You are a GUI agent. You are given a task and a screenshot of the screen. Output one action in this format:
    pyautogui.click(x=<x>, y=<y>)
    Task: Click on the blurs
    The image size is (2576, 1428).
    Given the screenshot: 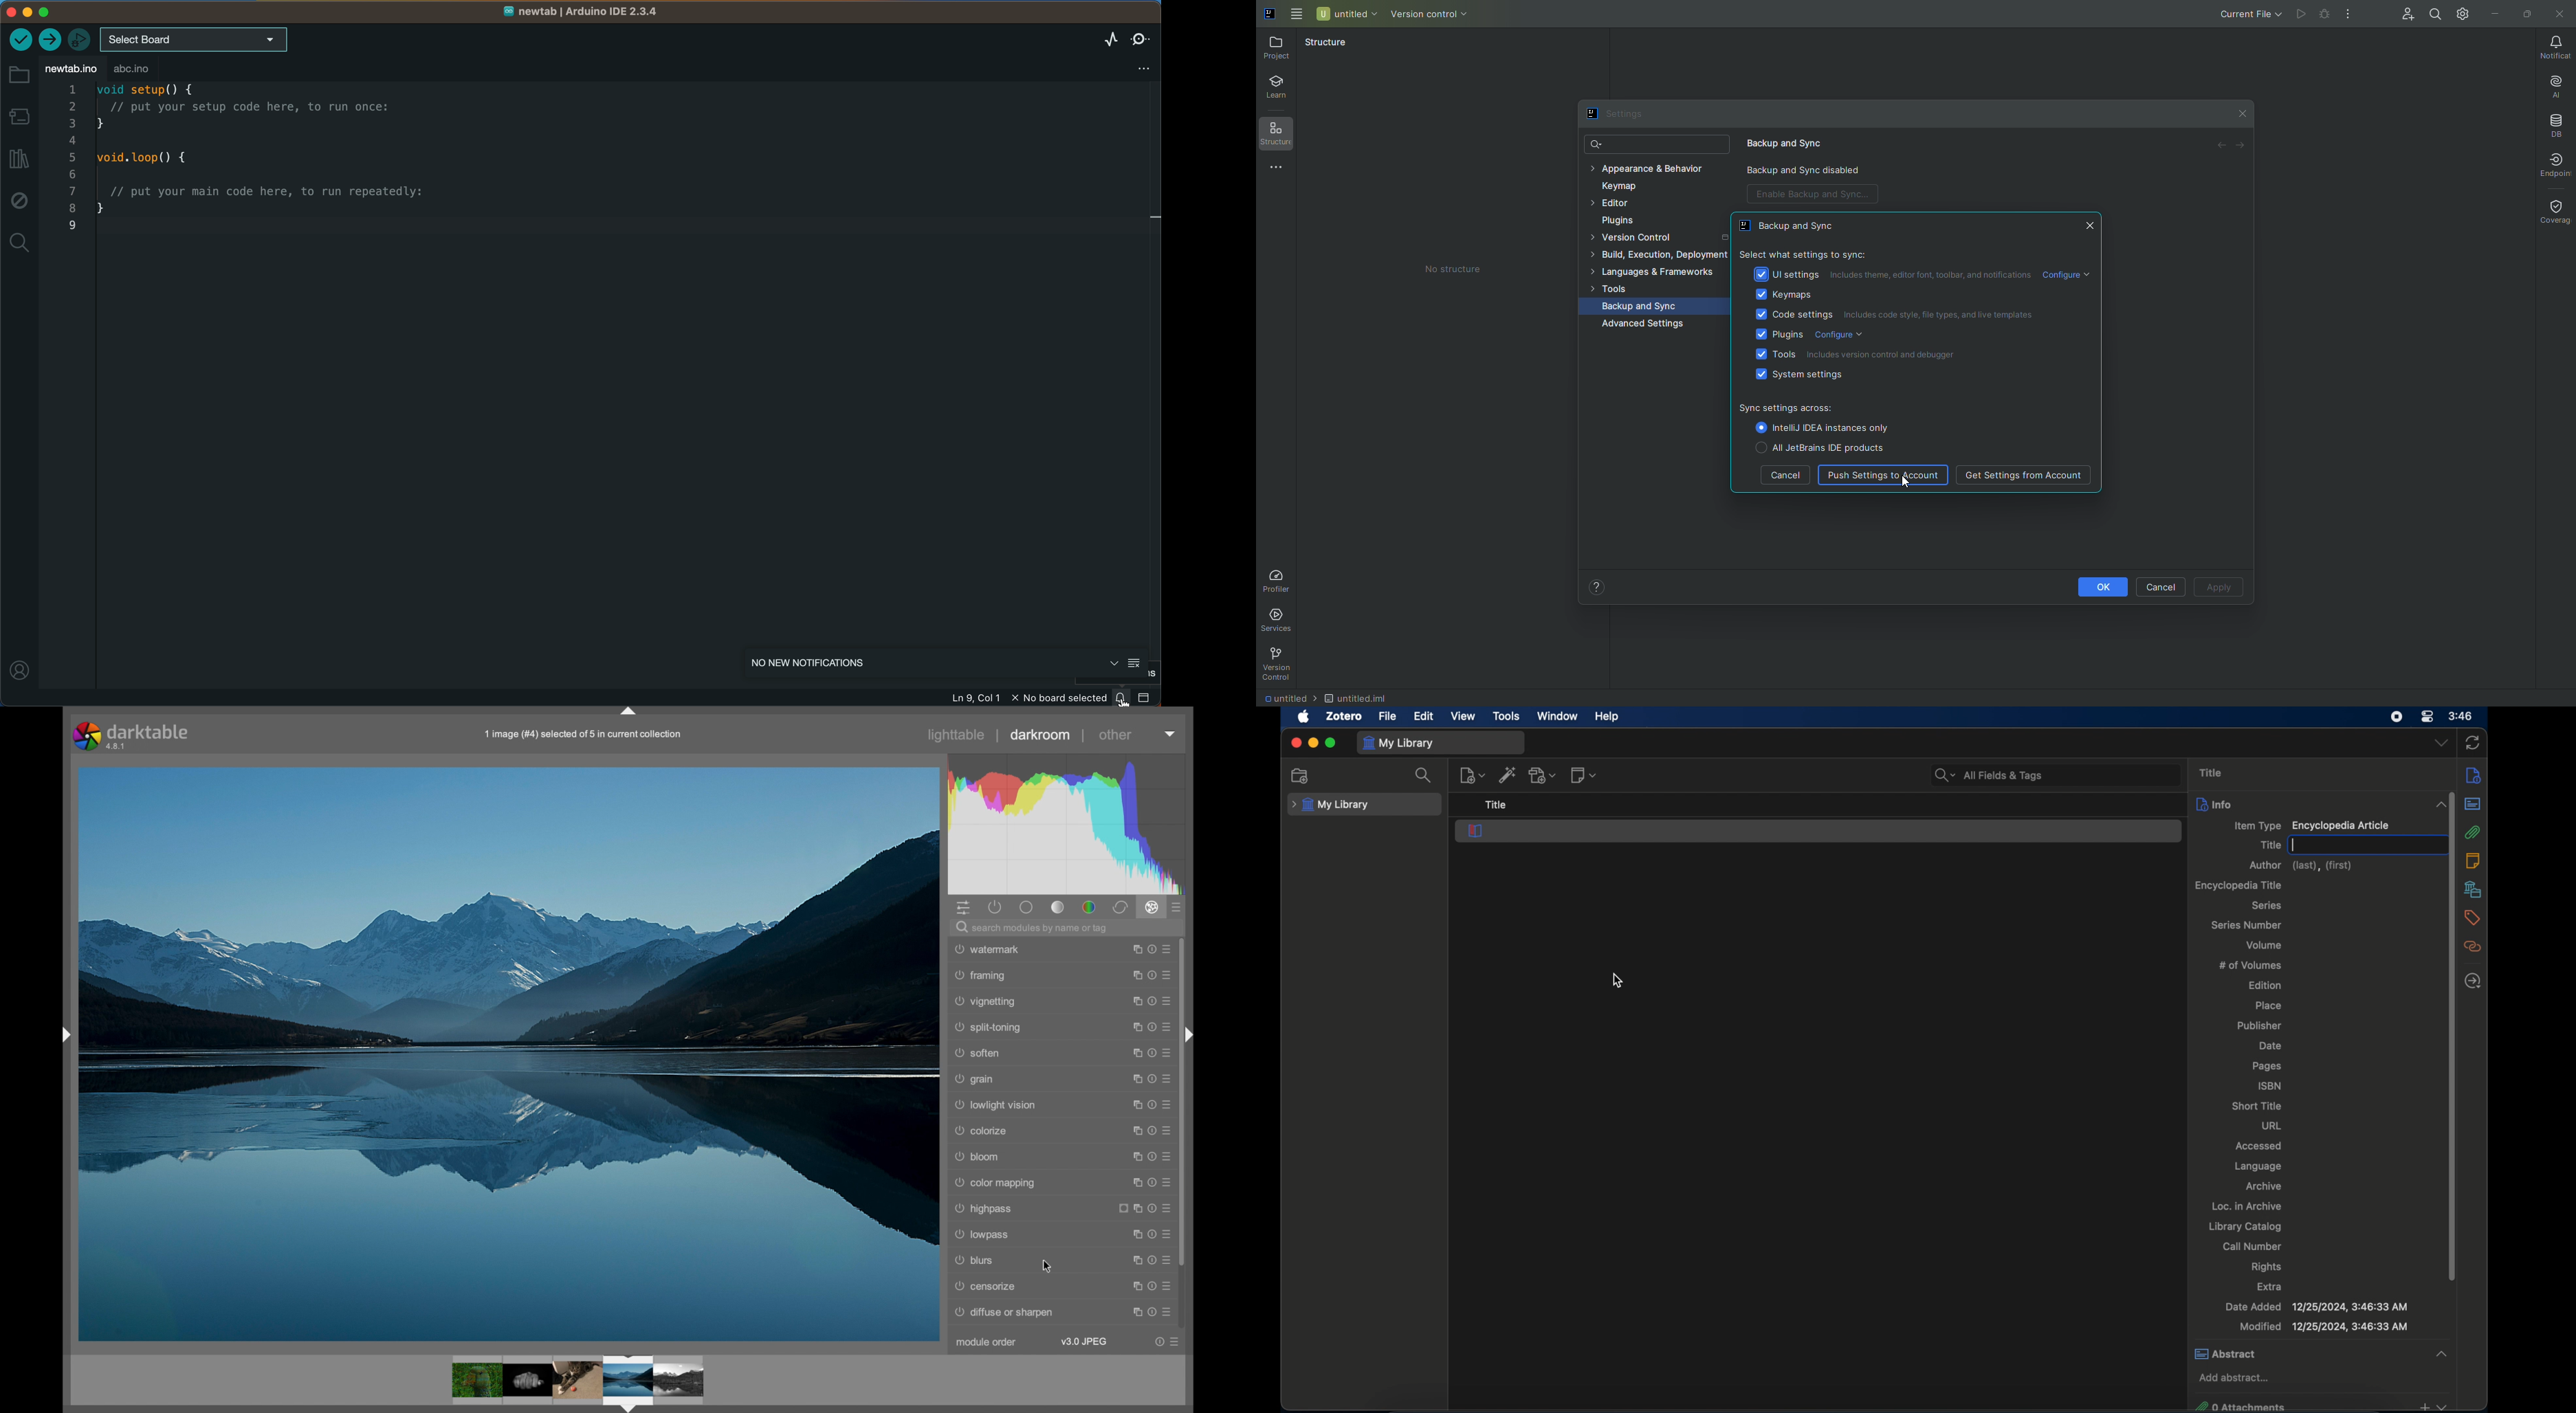 What is the action you would take?
    pyautogui.click(x=976, y=1260)
    